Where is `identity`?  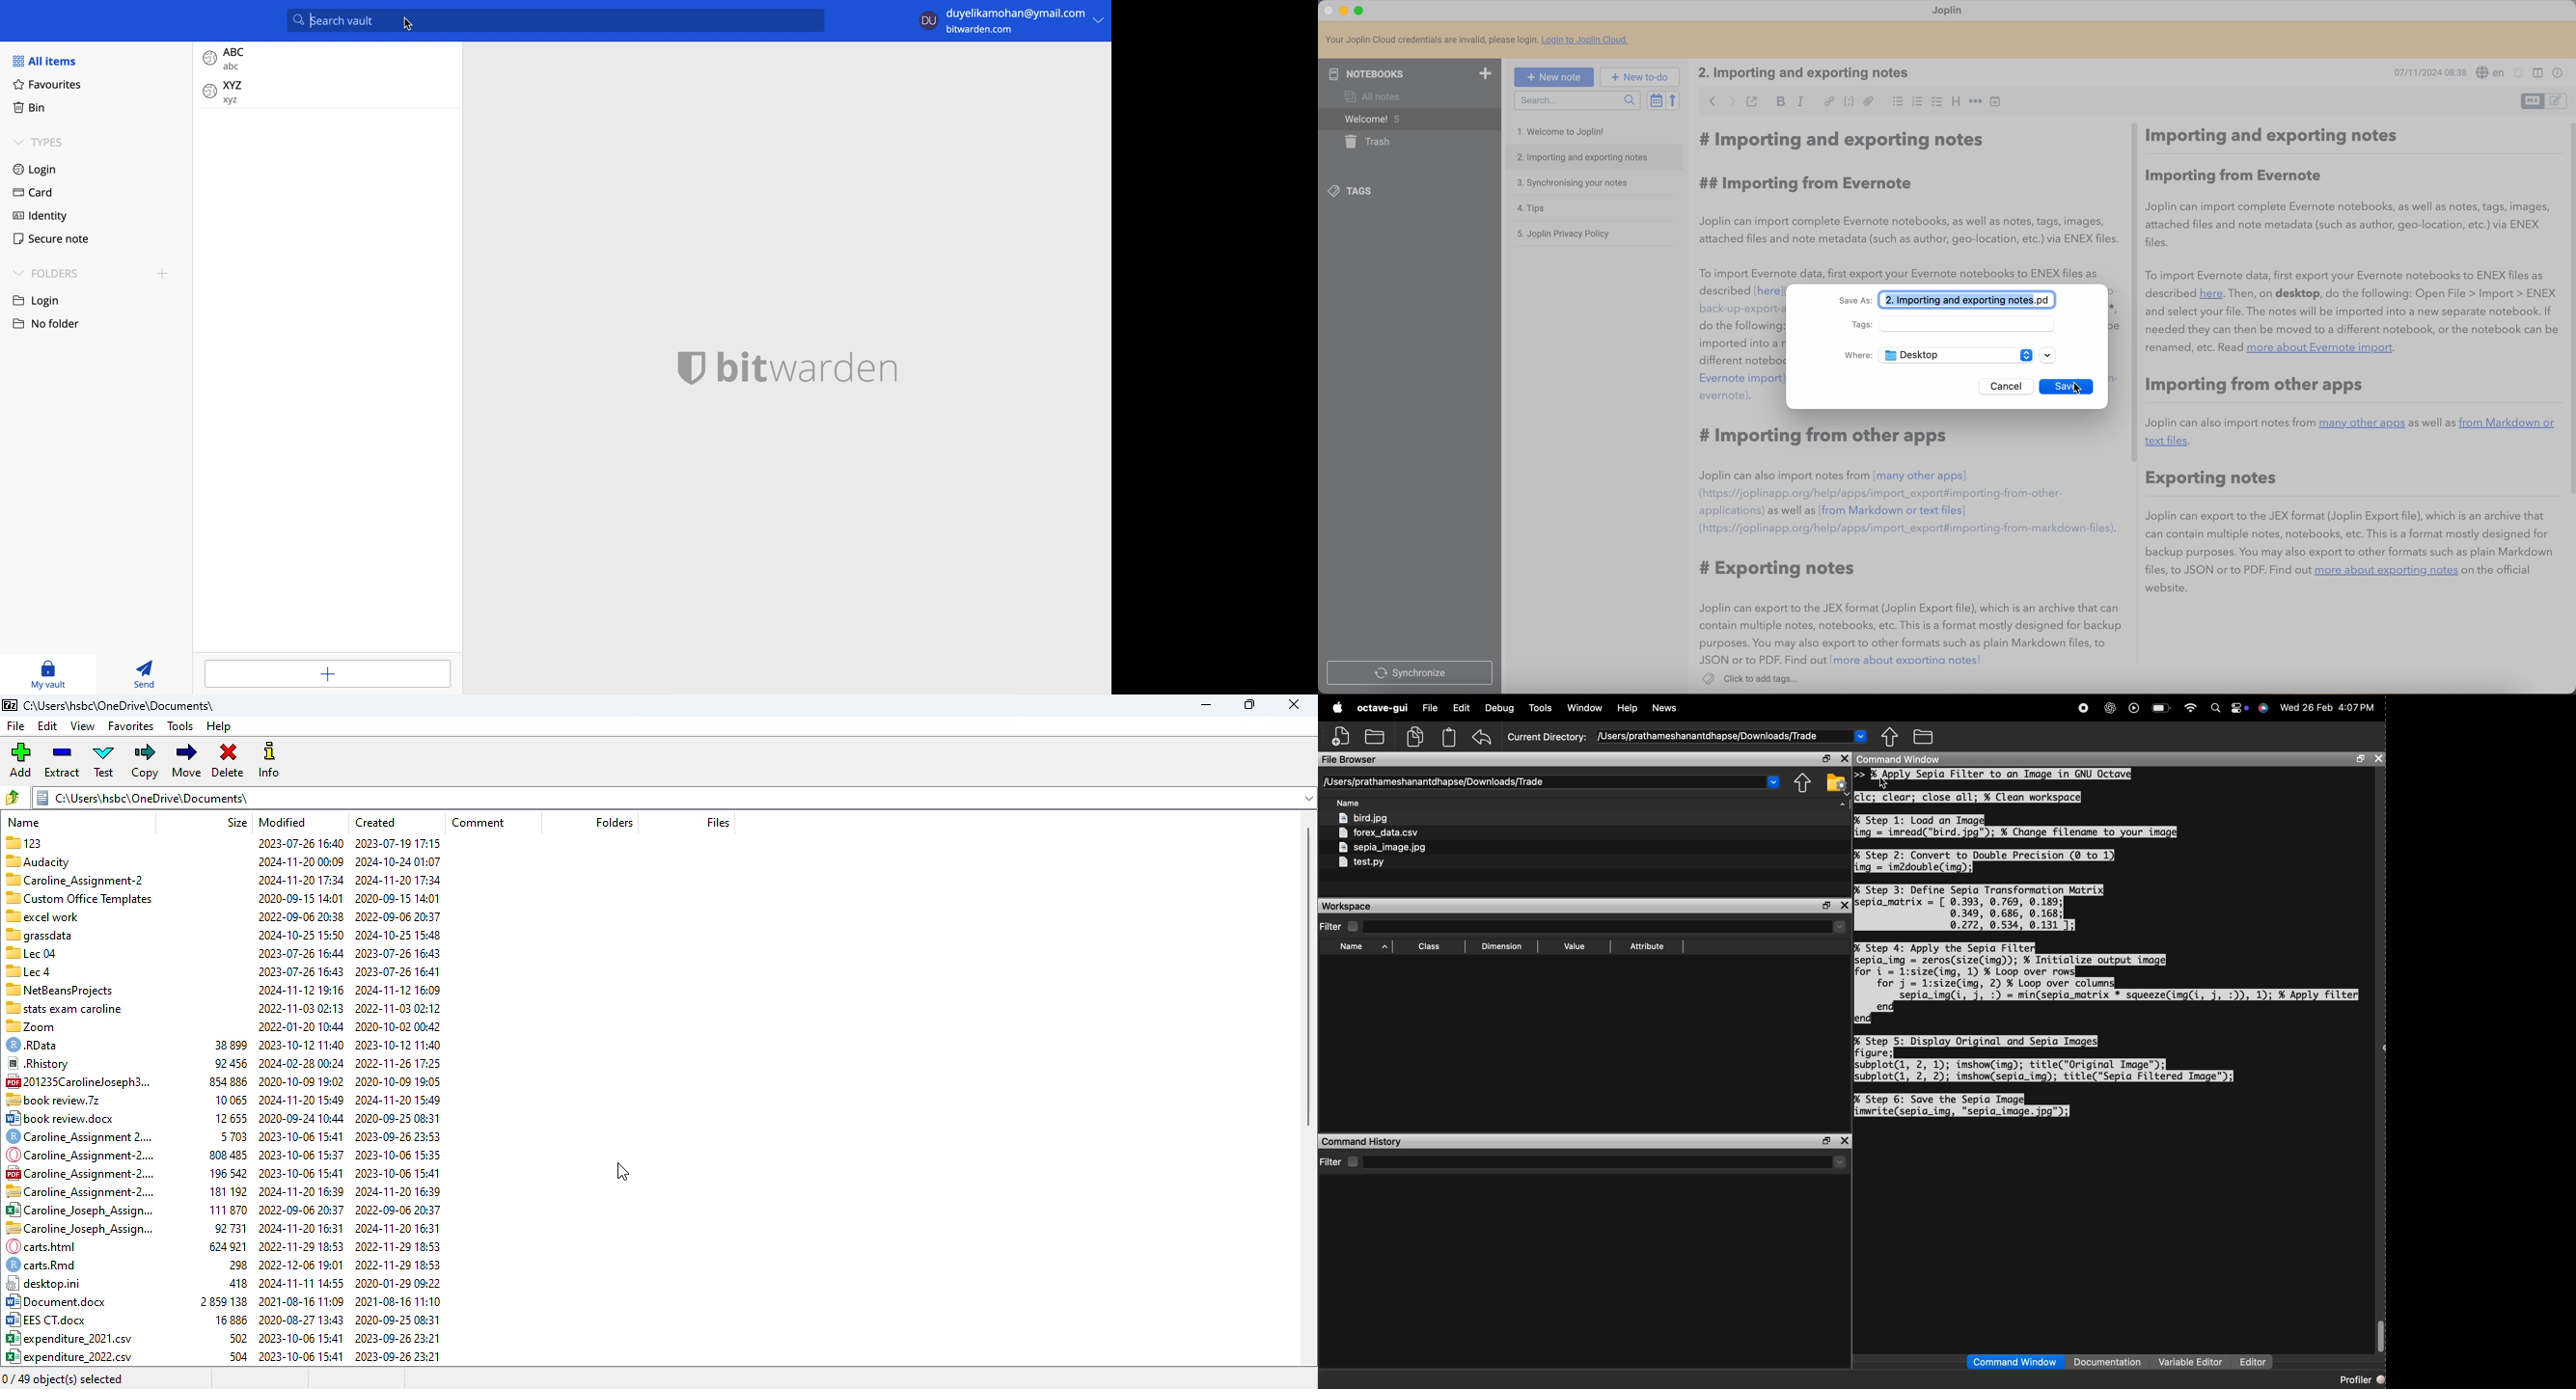 identity is located at coordinates (41, 216).